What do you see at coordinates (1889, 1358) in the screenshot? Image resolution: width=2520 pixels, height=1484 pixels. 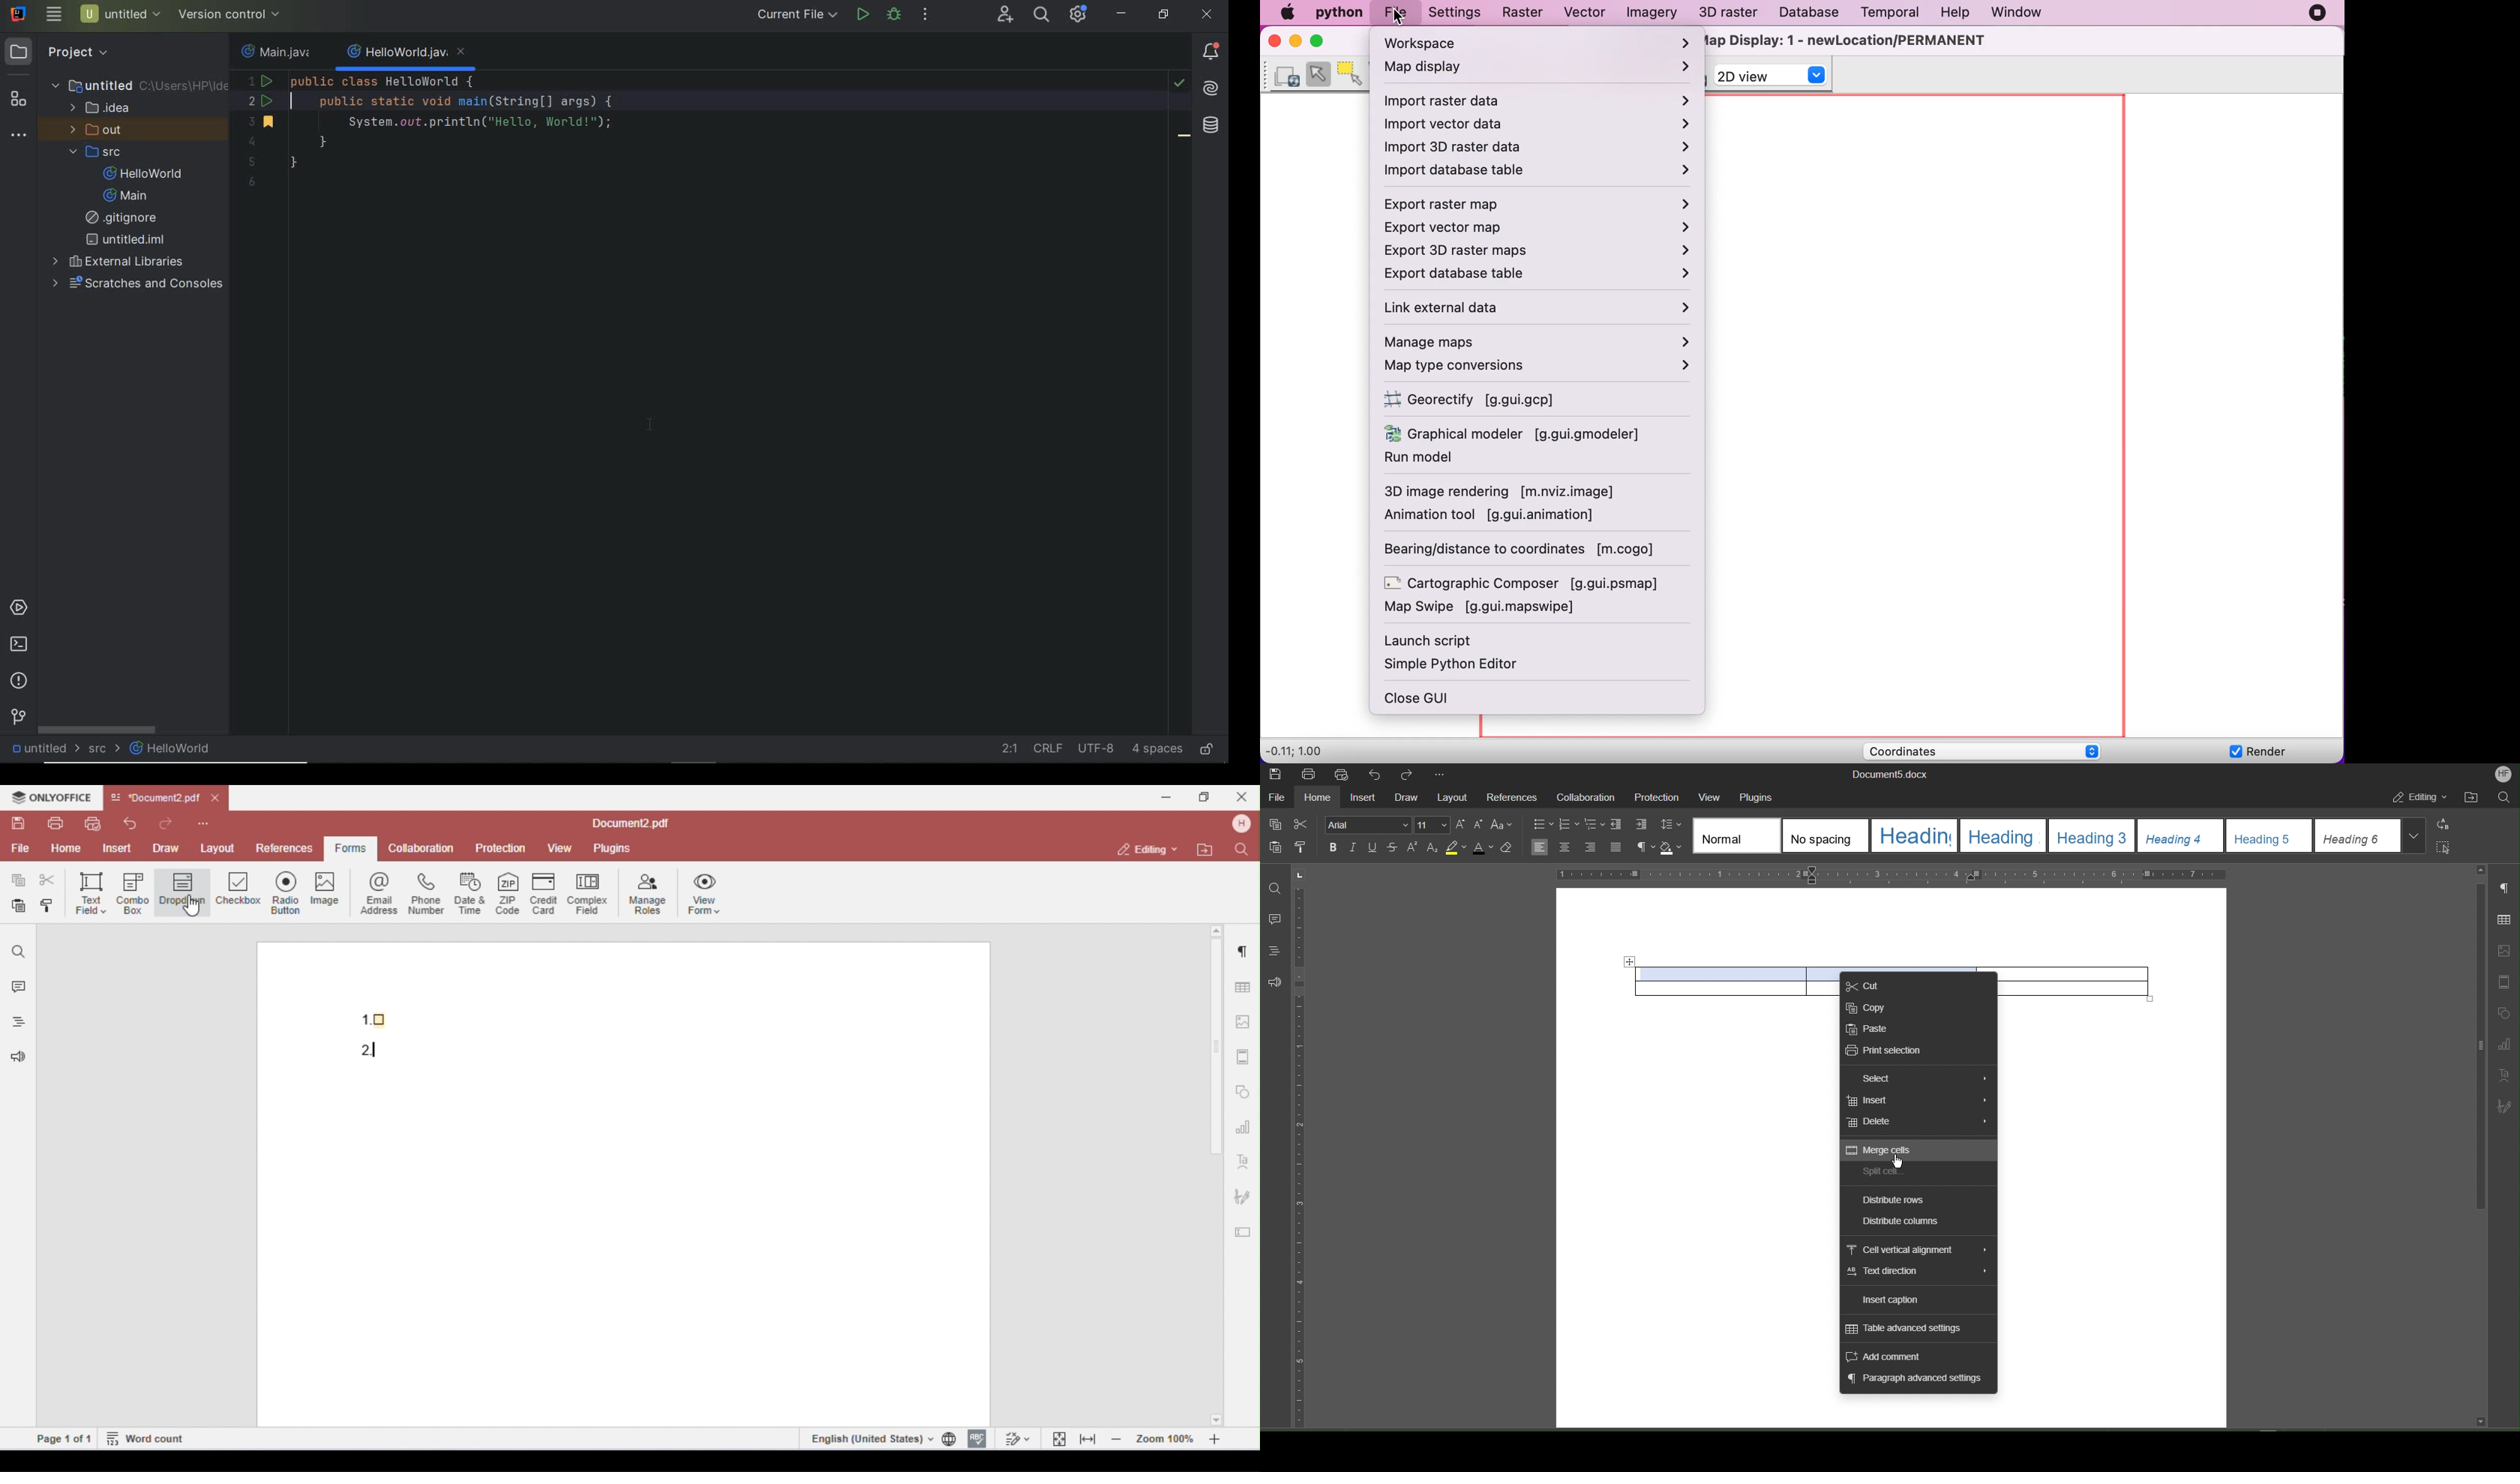 I see `Add comment` at bounding box center [1889, 1358].